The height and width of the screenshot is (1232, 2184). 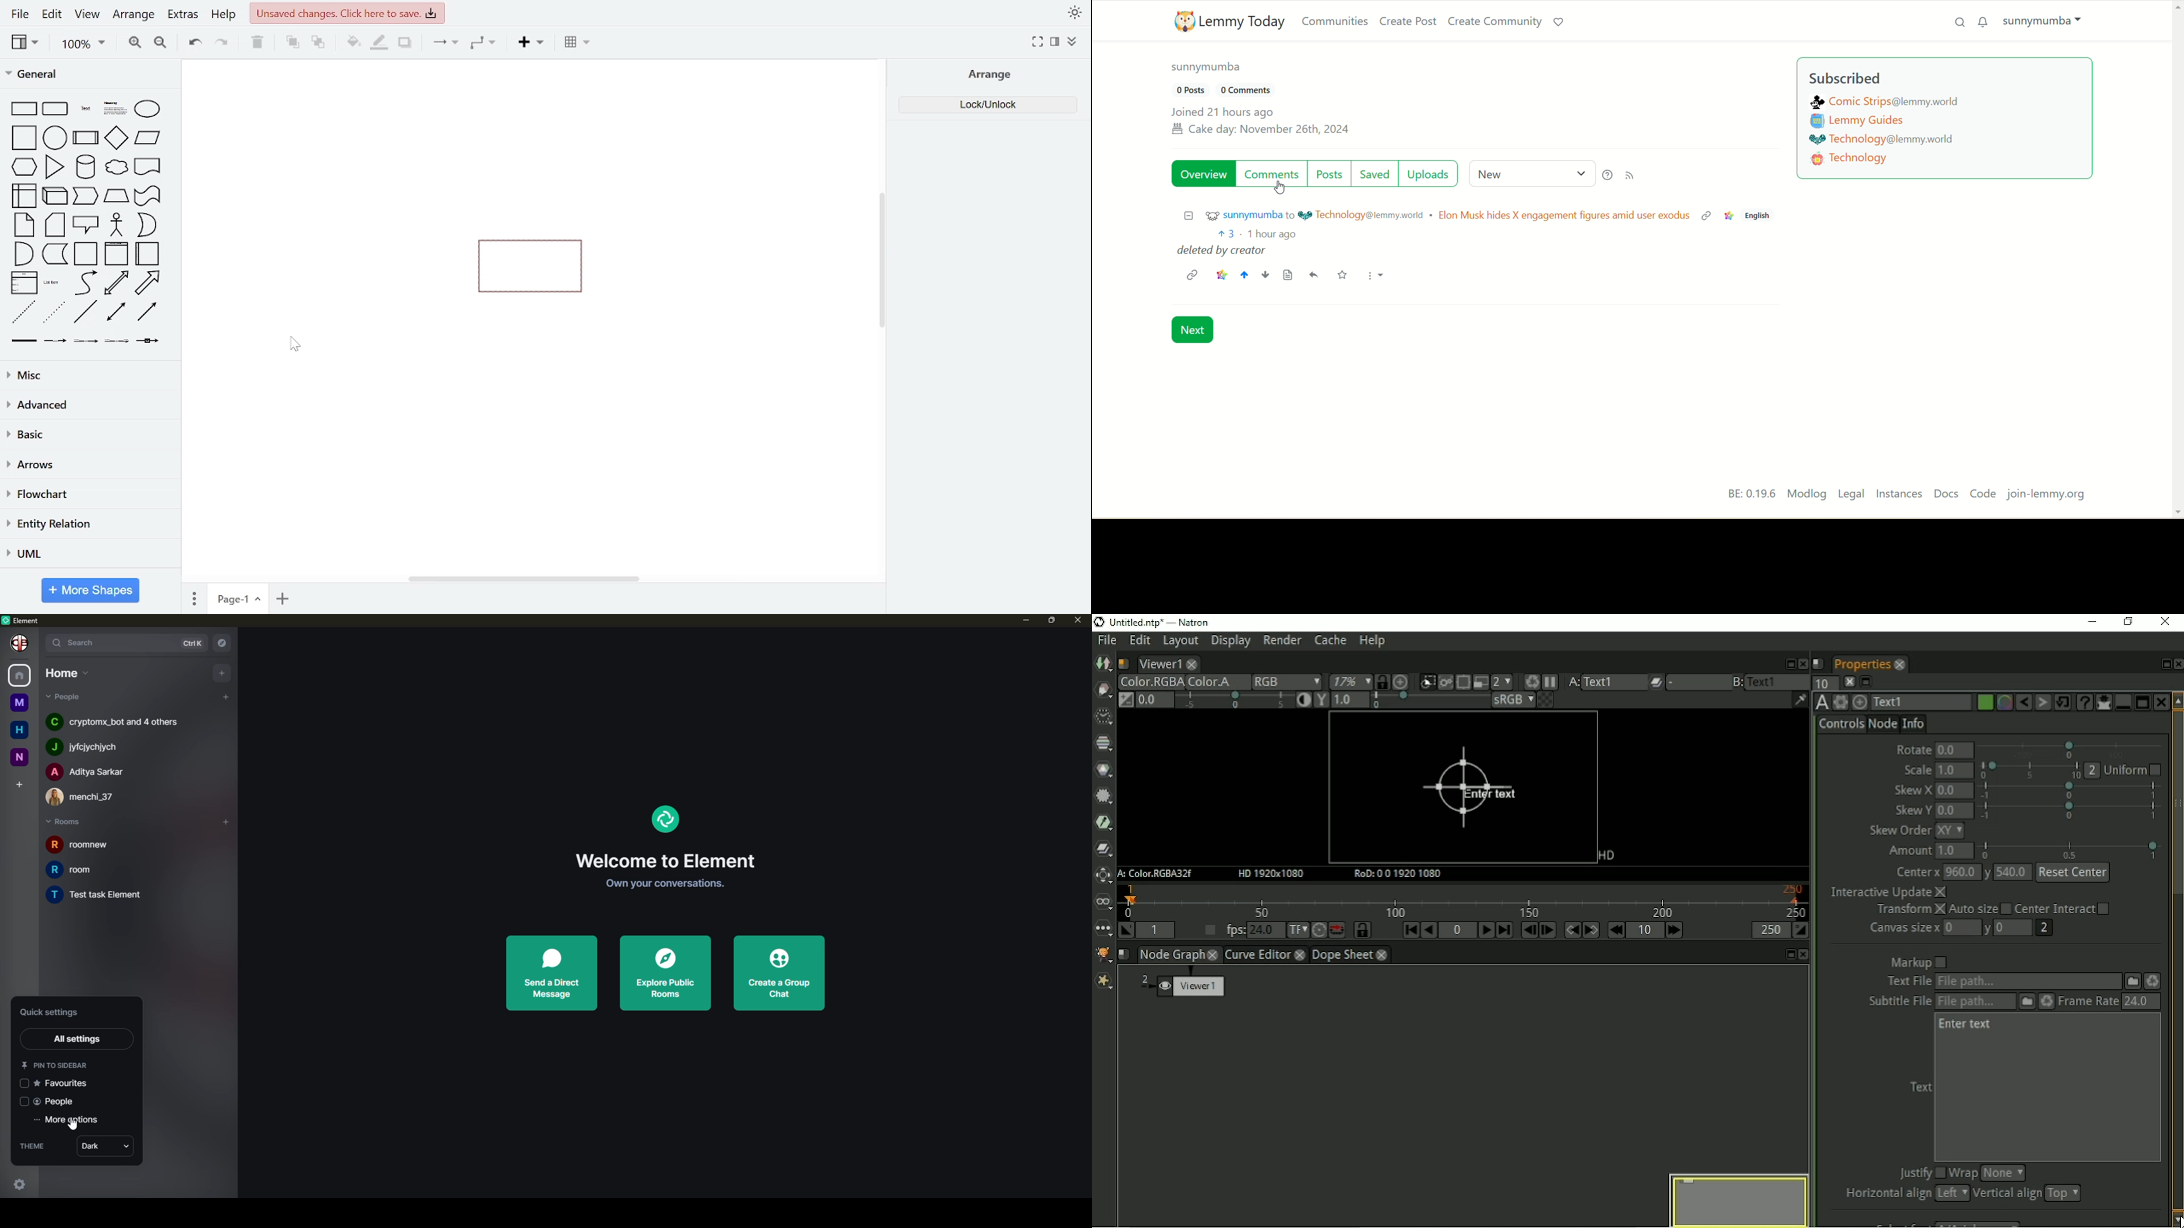 What do you see at coordinates (82, 870) in the screenshot?
I see `room` at bounding box center [82, 870].